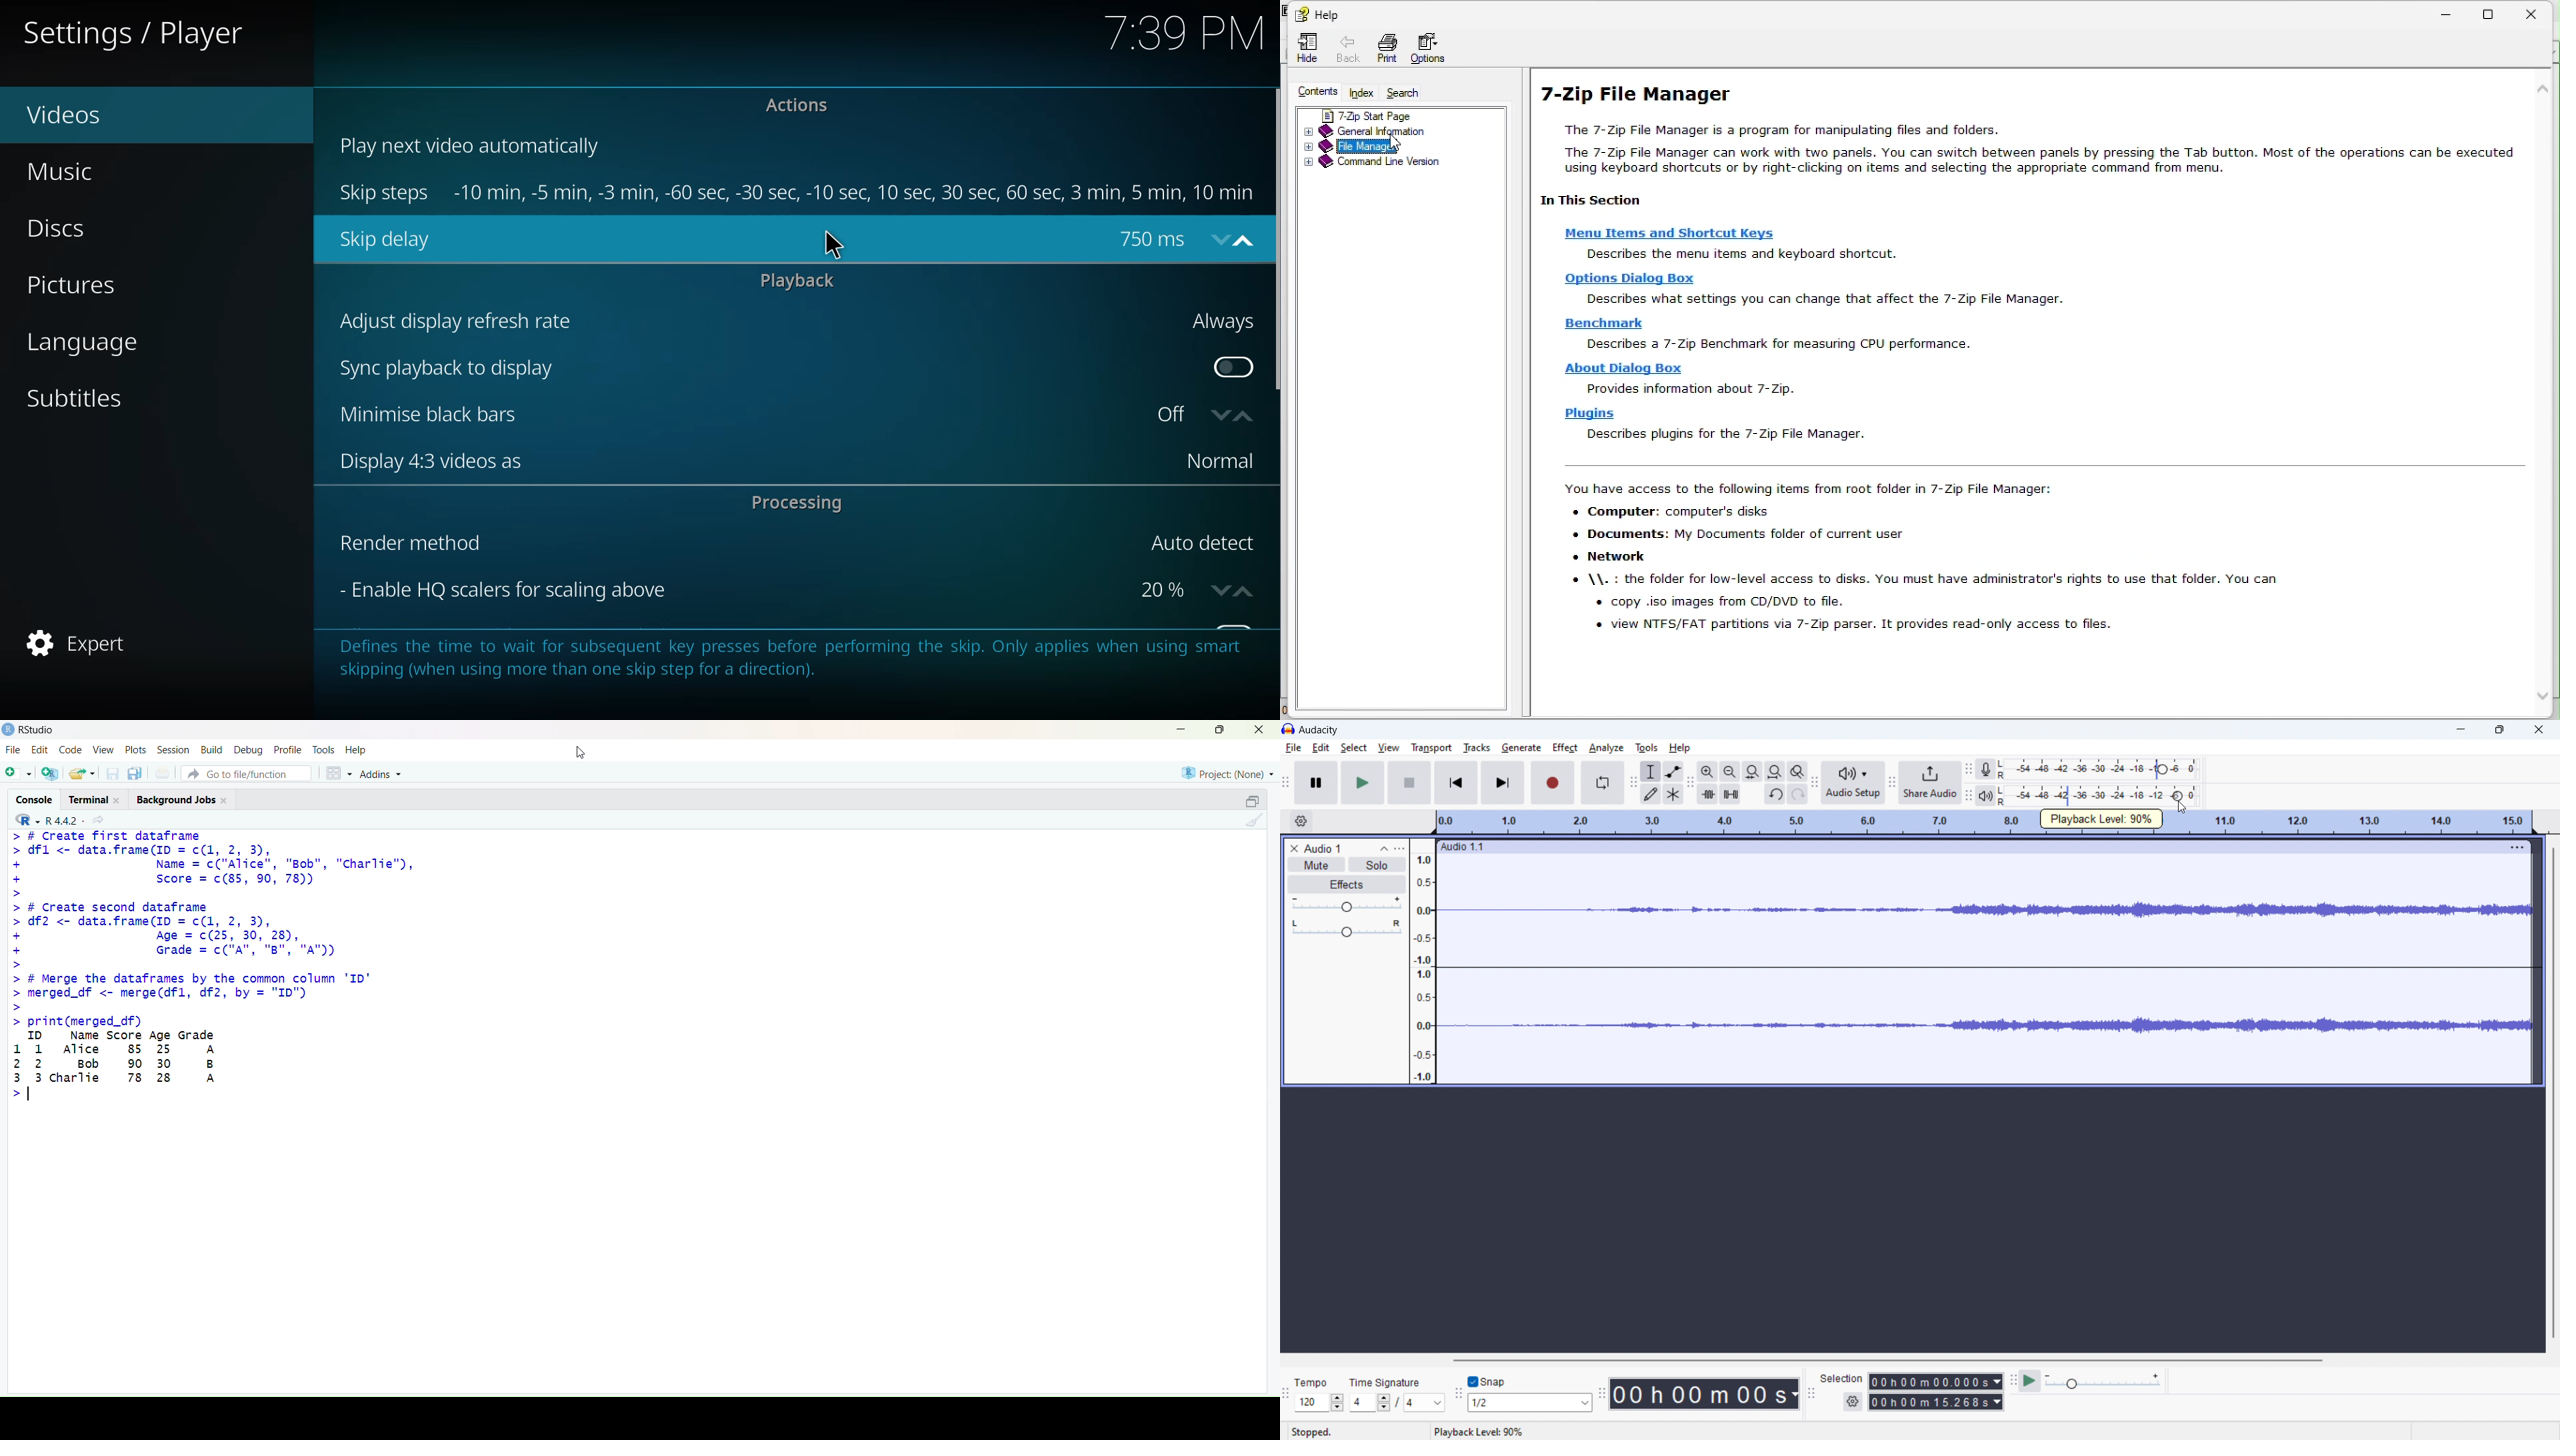  What do you see at coordinates (1798, 794) in the screenshot?
I see `redo` at bounding box center [1798, 794].